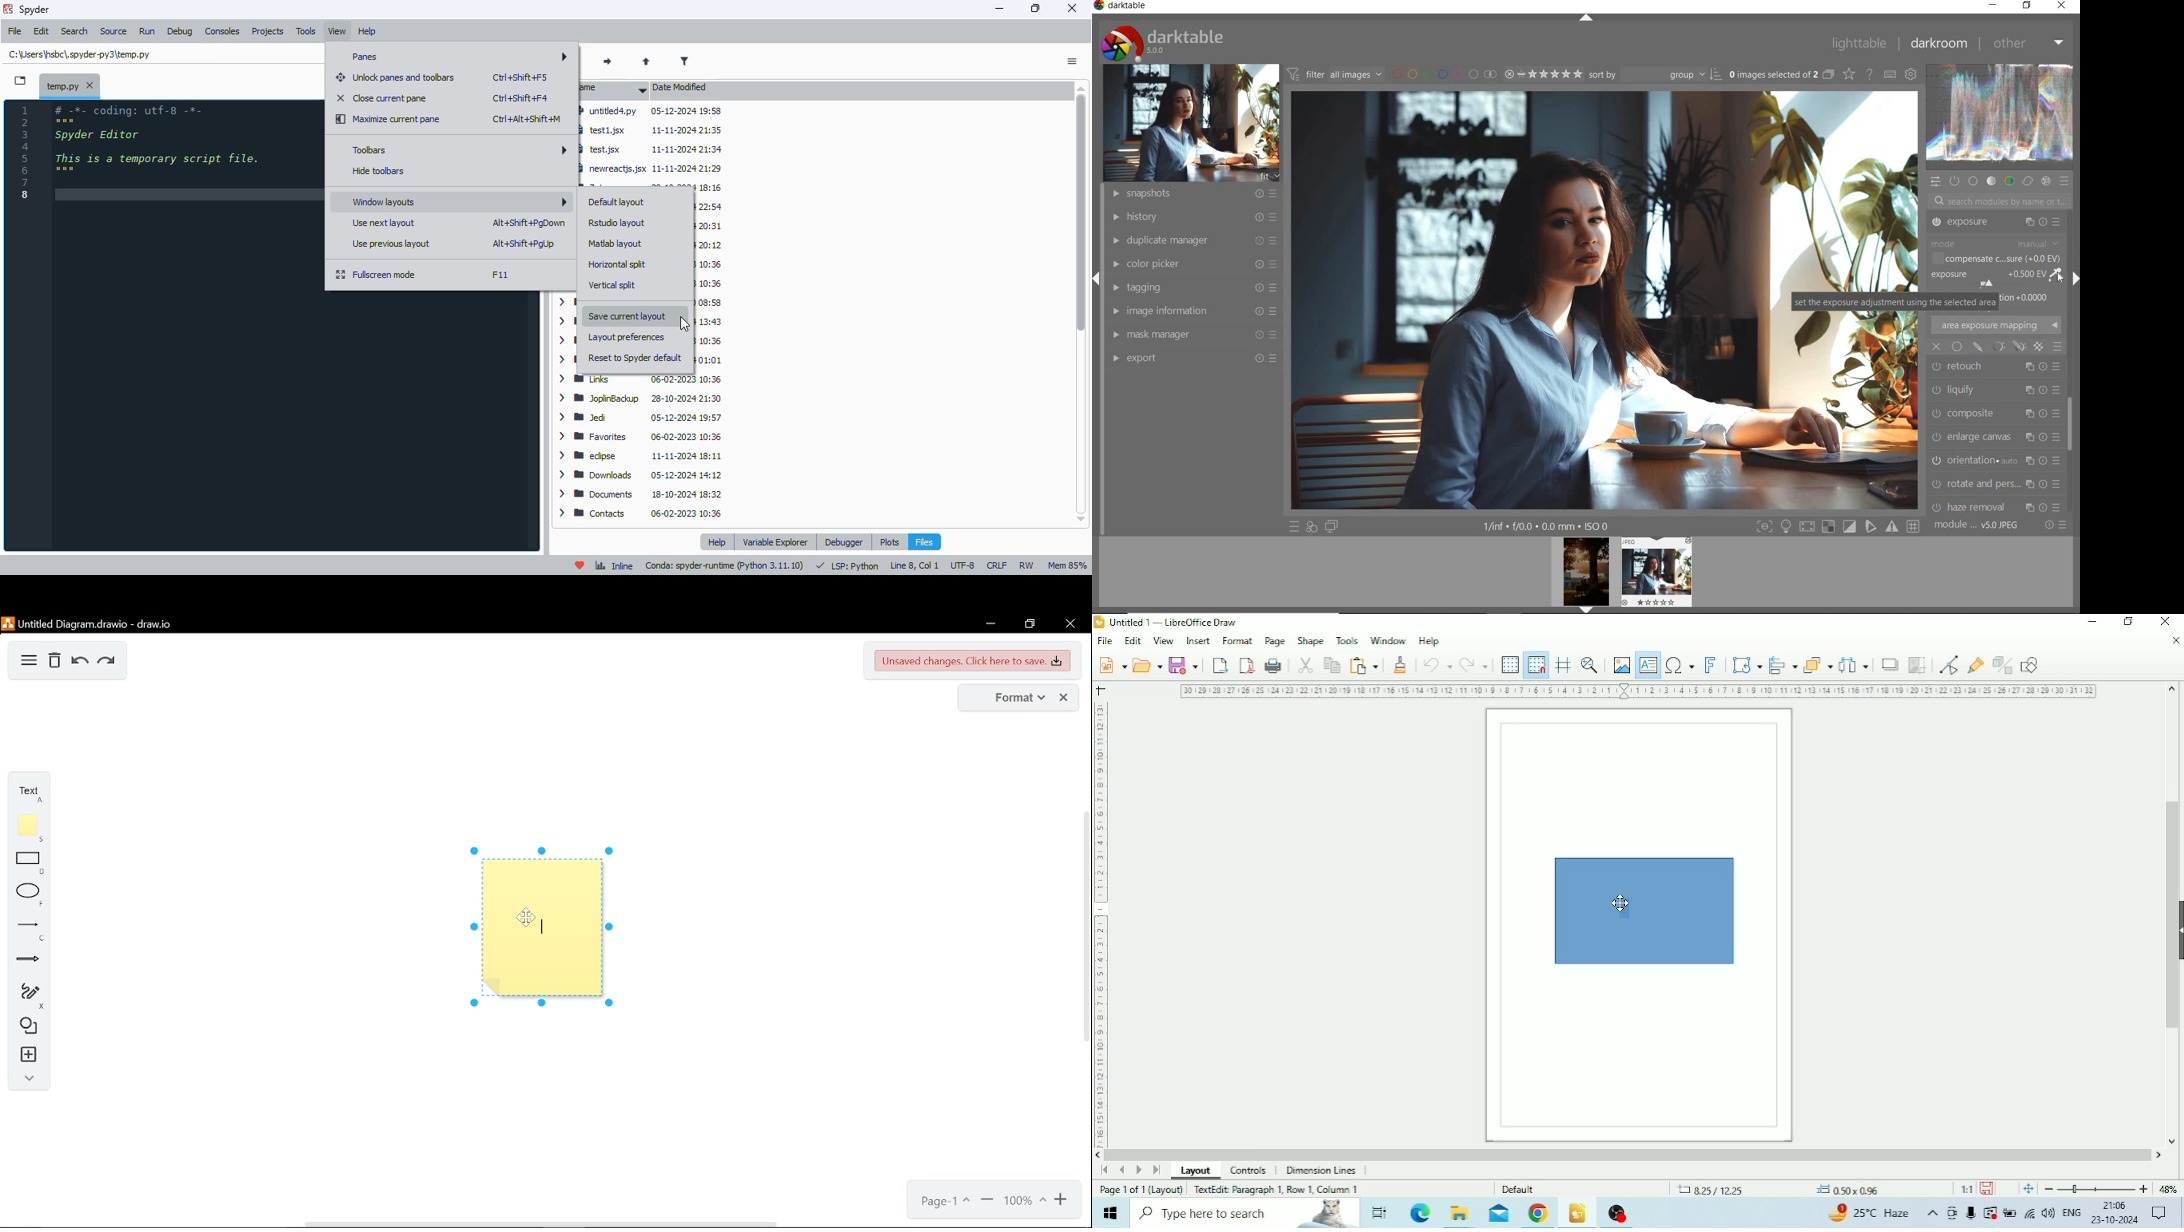 This screenshot has height=1232, width=2184. I want to click on Controls, so click(1252, 1171).